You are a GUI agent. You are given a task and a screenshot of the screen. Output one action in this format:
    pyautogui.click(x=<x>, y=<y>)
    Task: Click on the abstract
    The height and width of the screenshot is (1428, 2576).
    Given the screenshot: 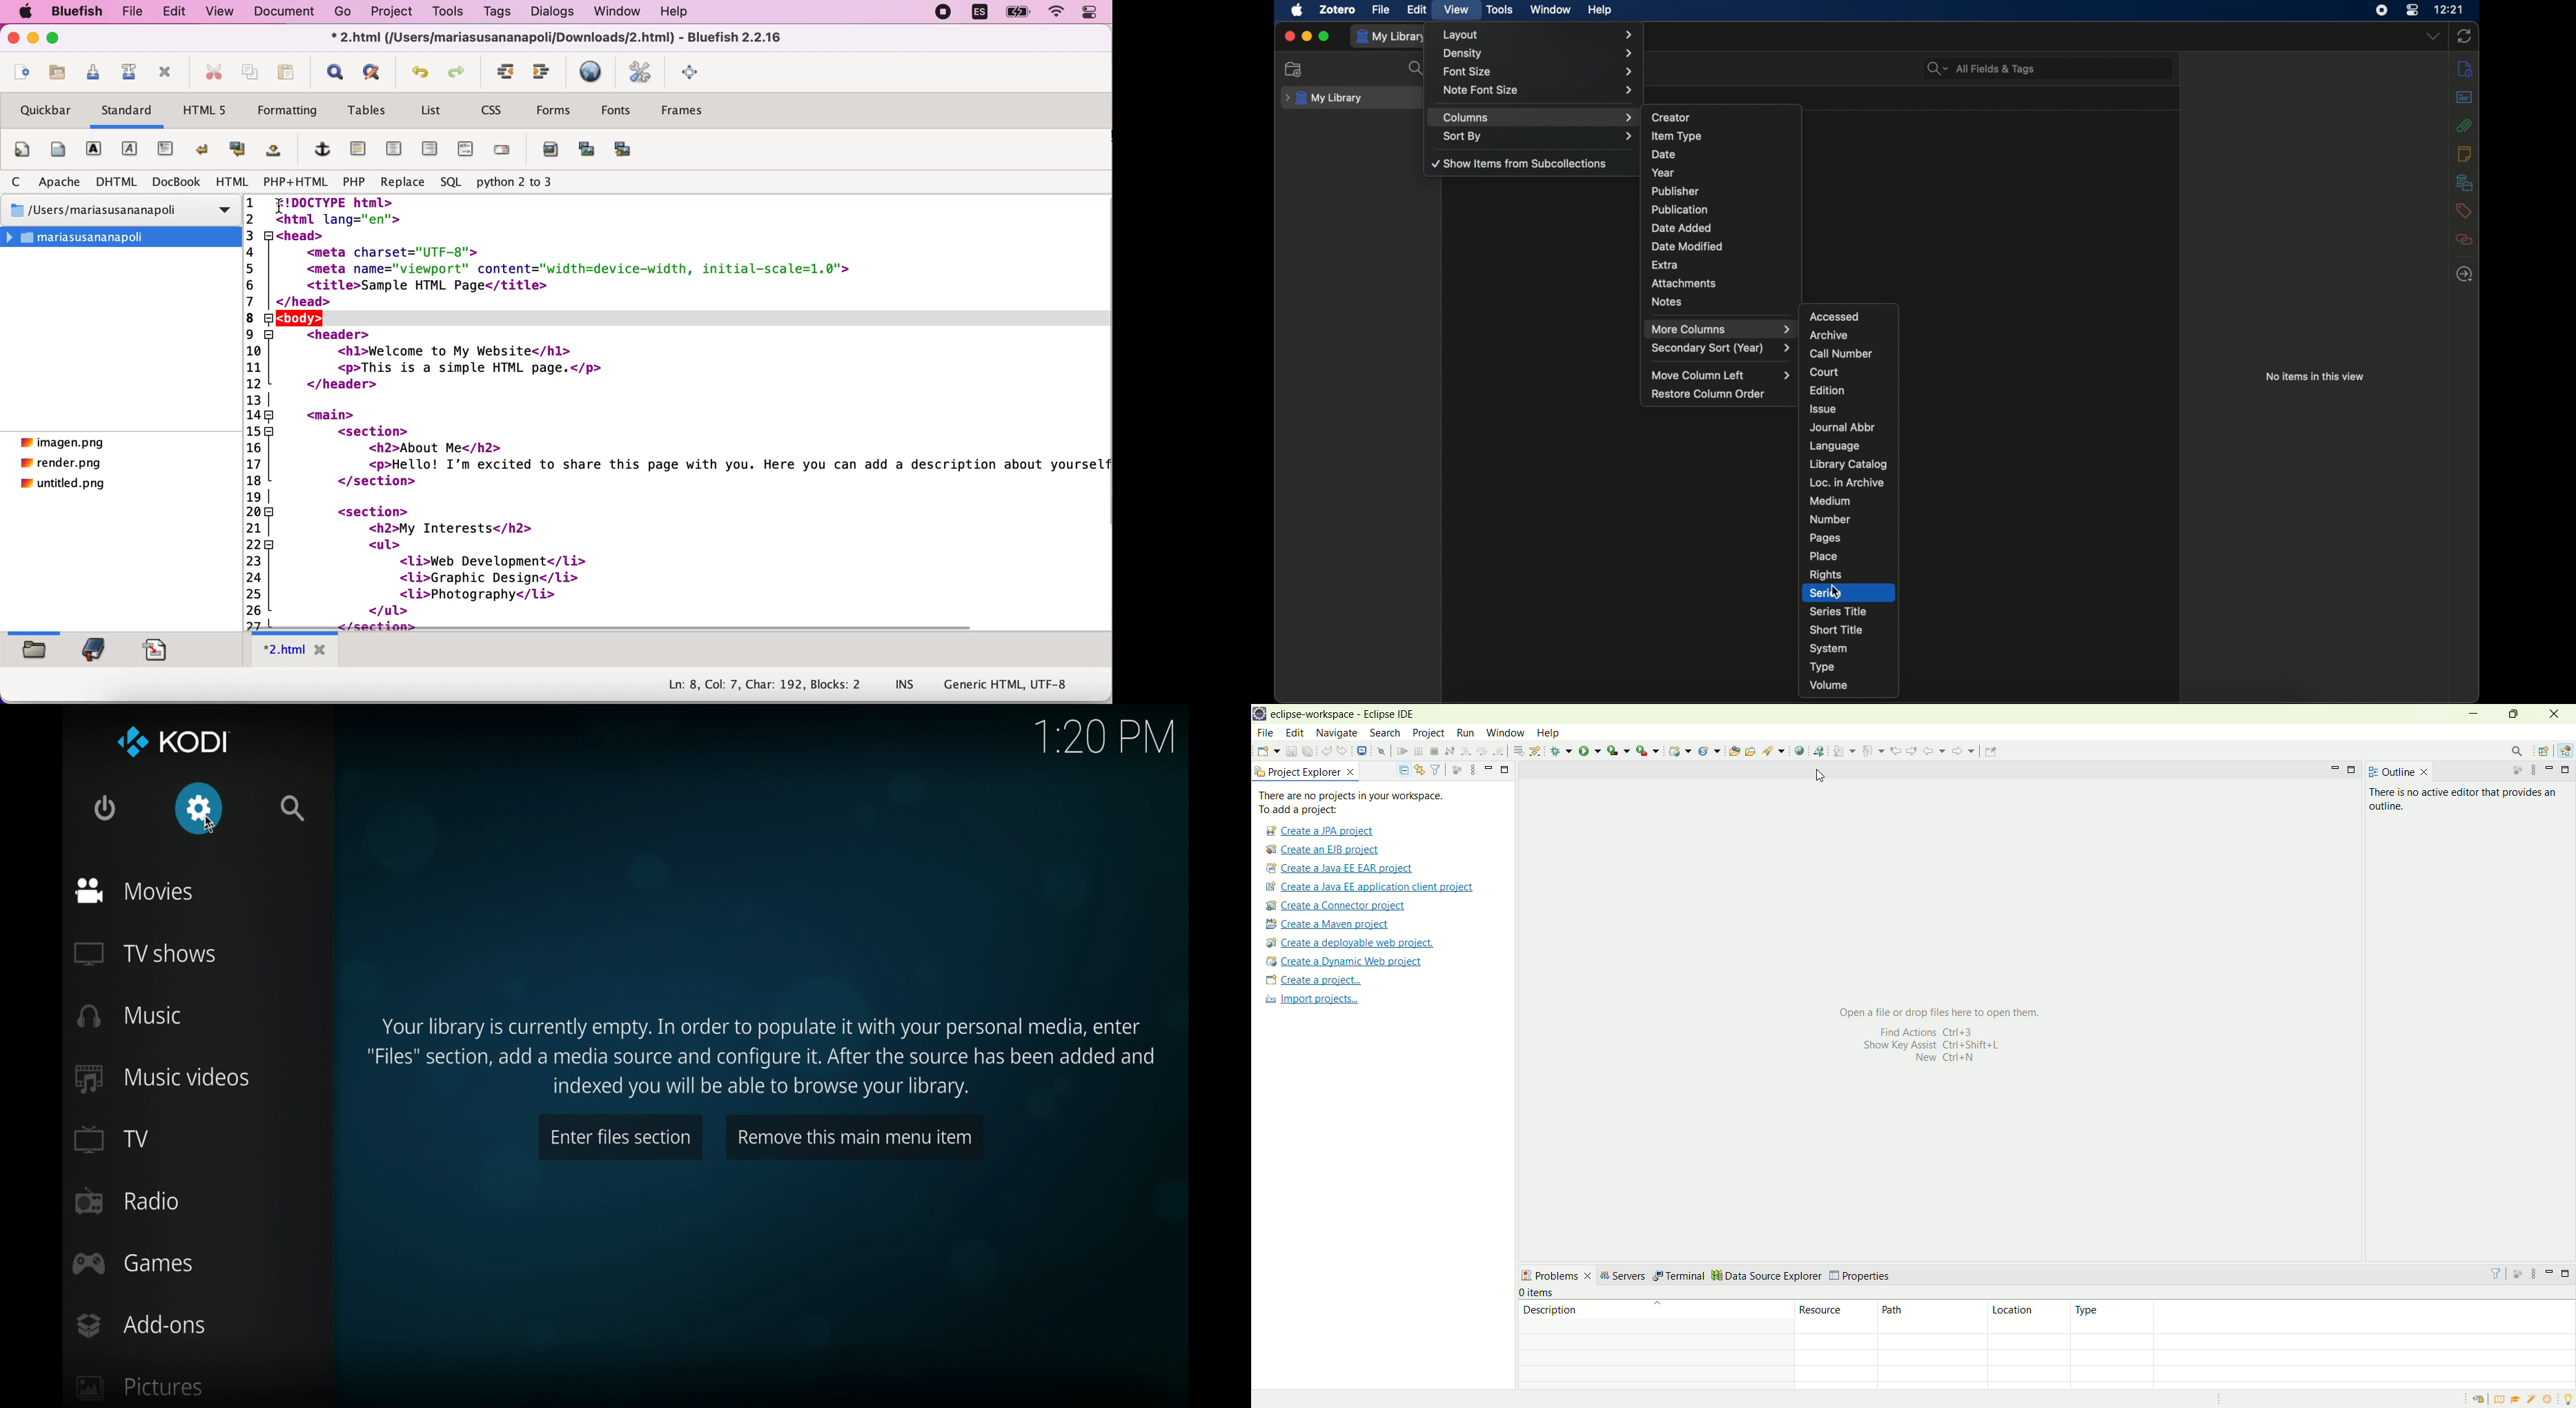 What is the action you would take?
    pyautogui.click(x=2465, y=97)
    